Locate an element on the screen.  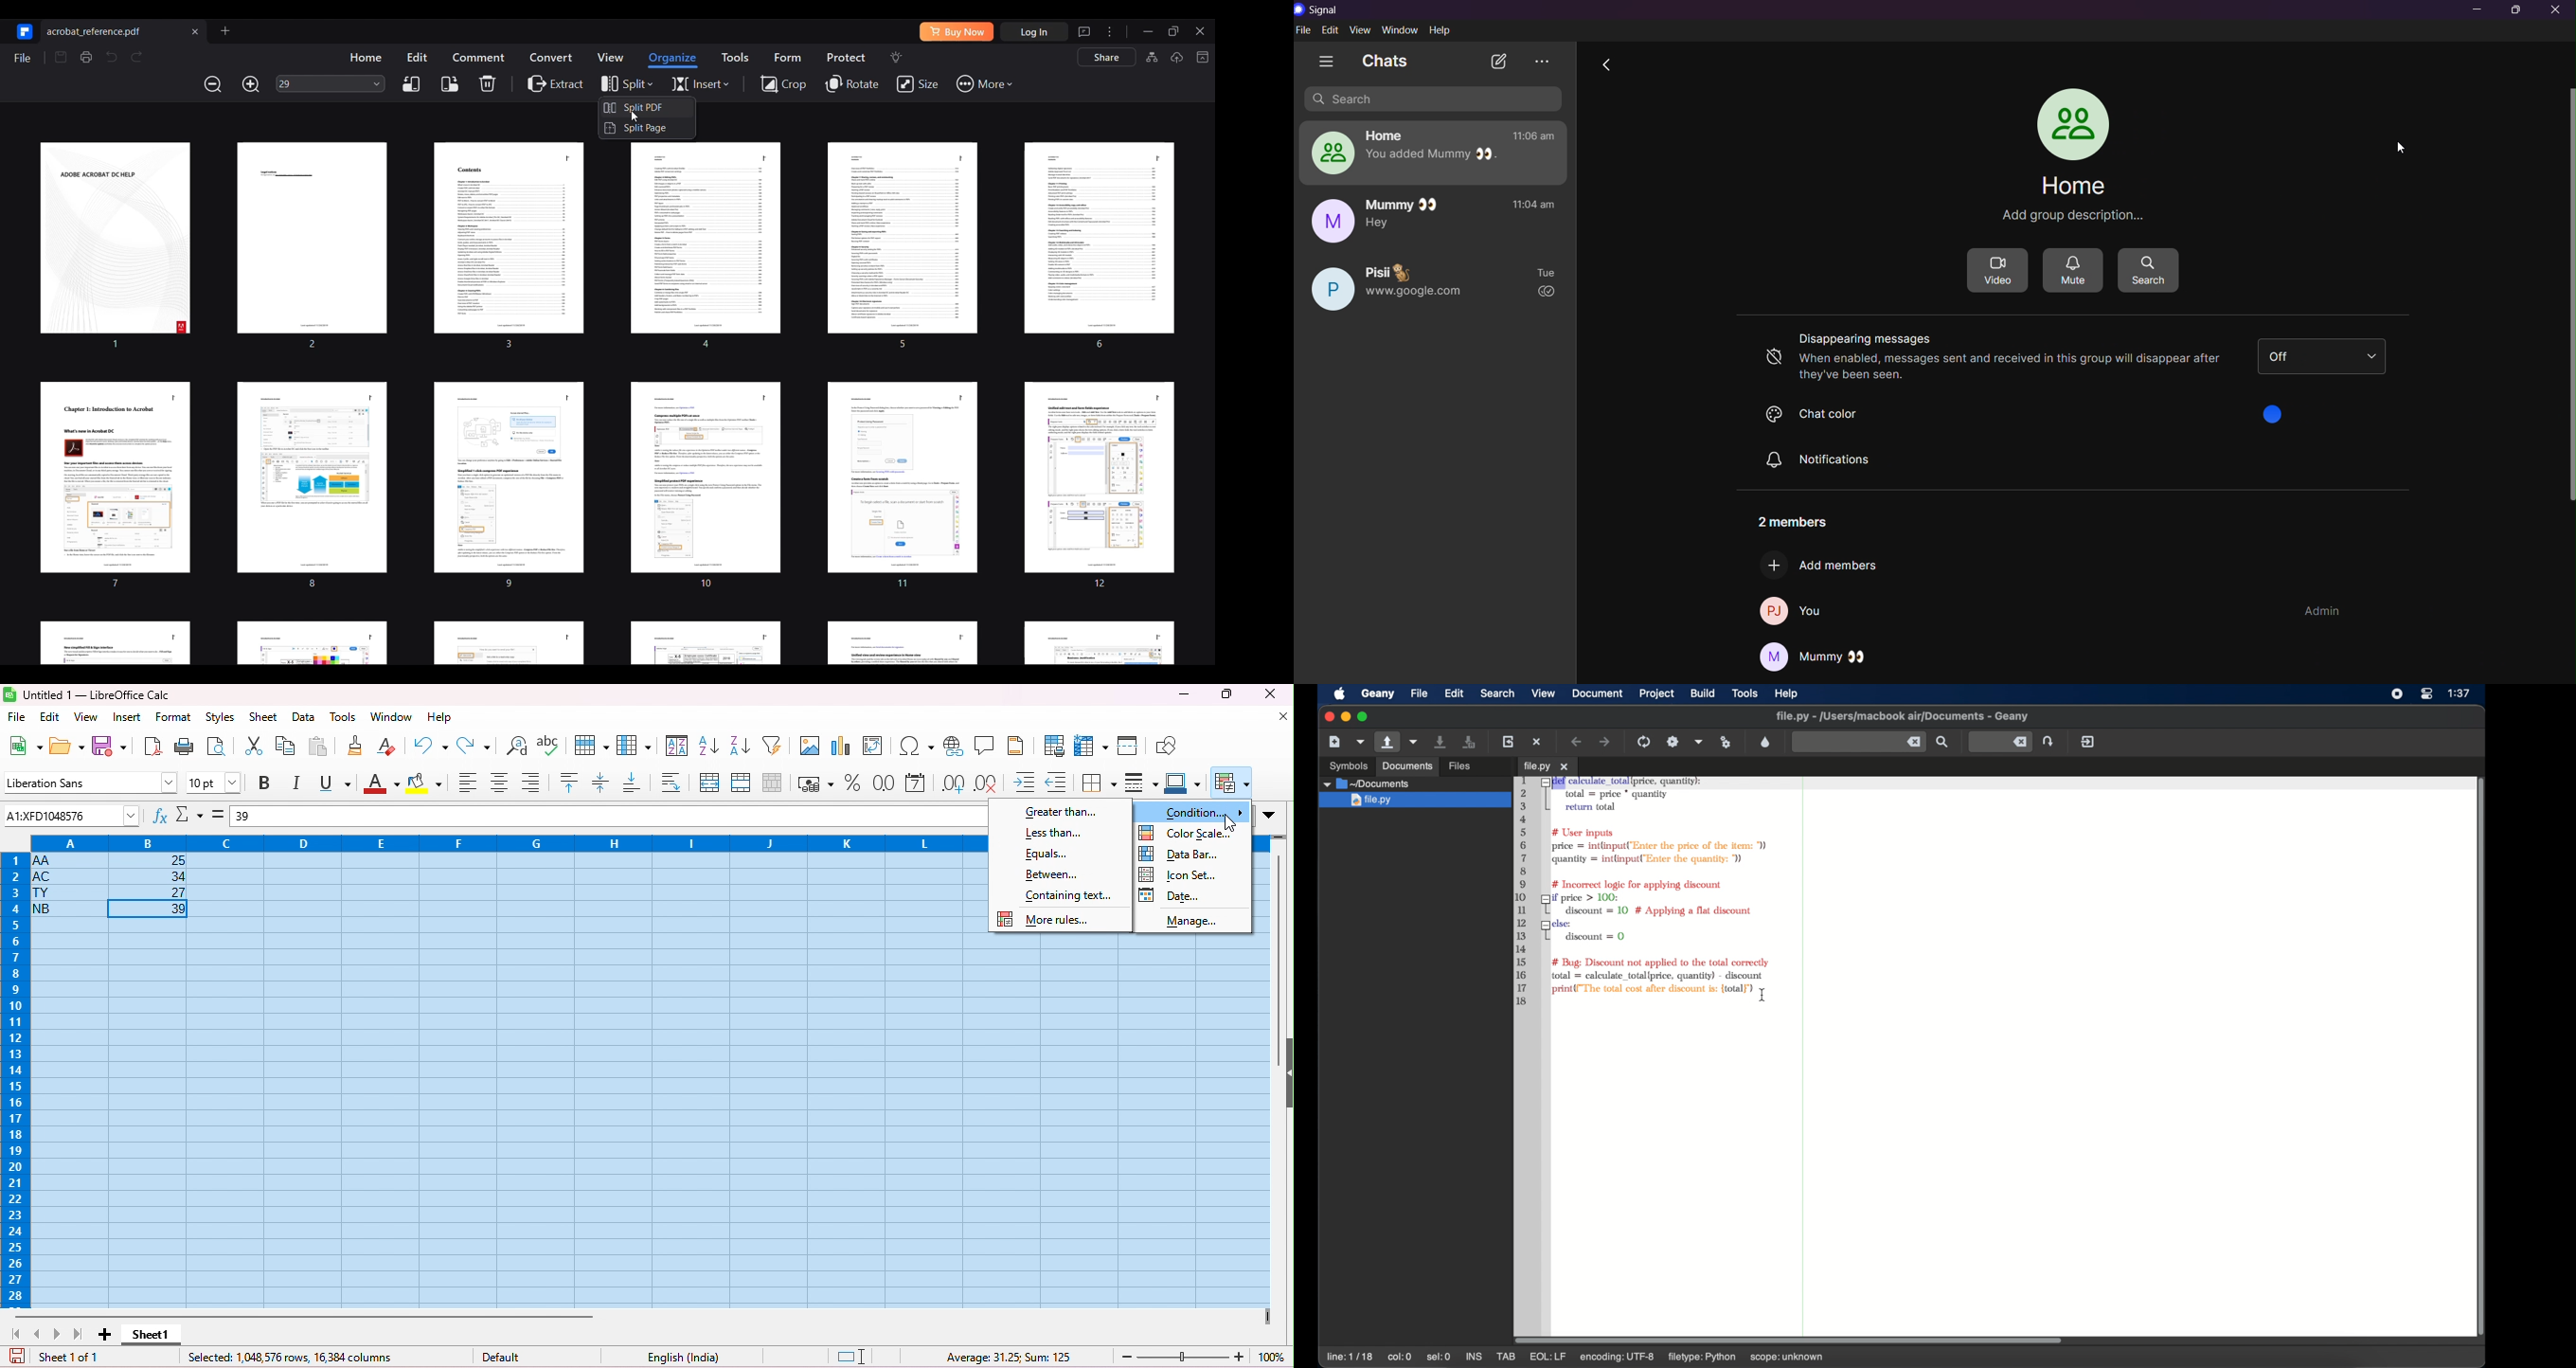
between is located at coordinates (1053, 875).